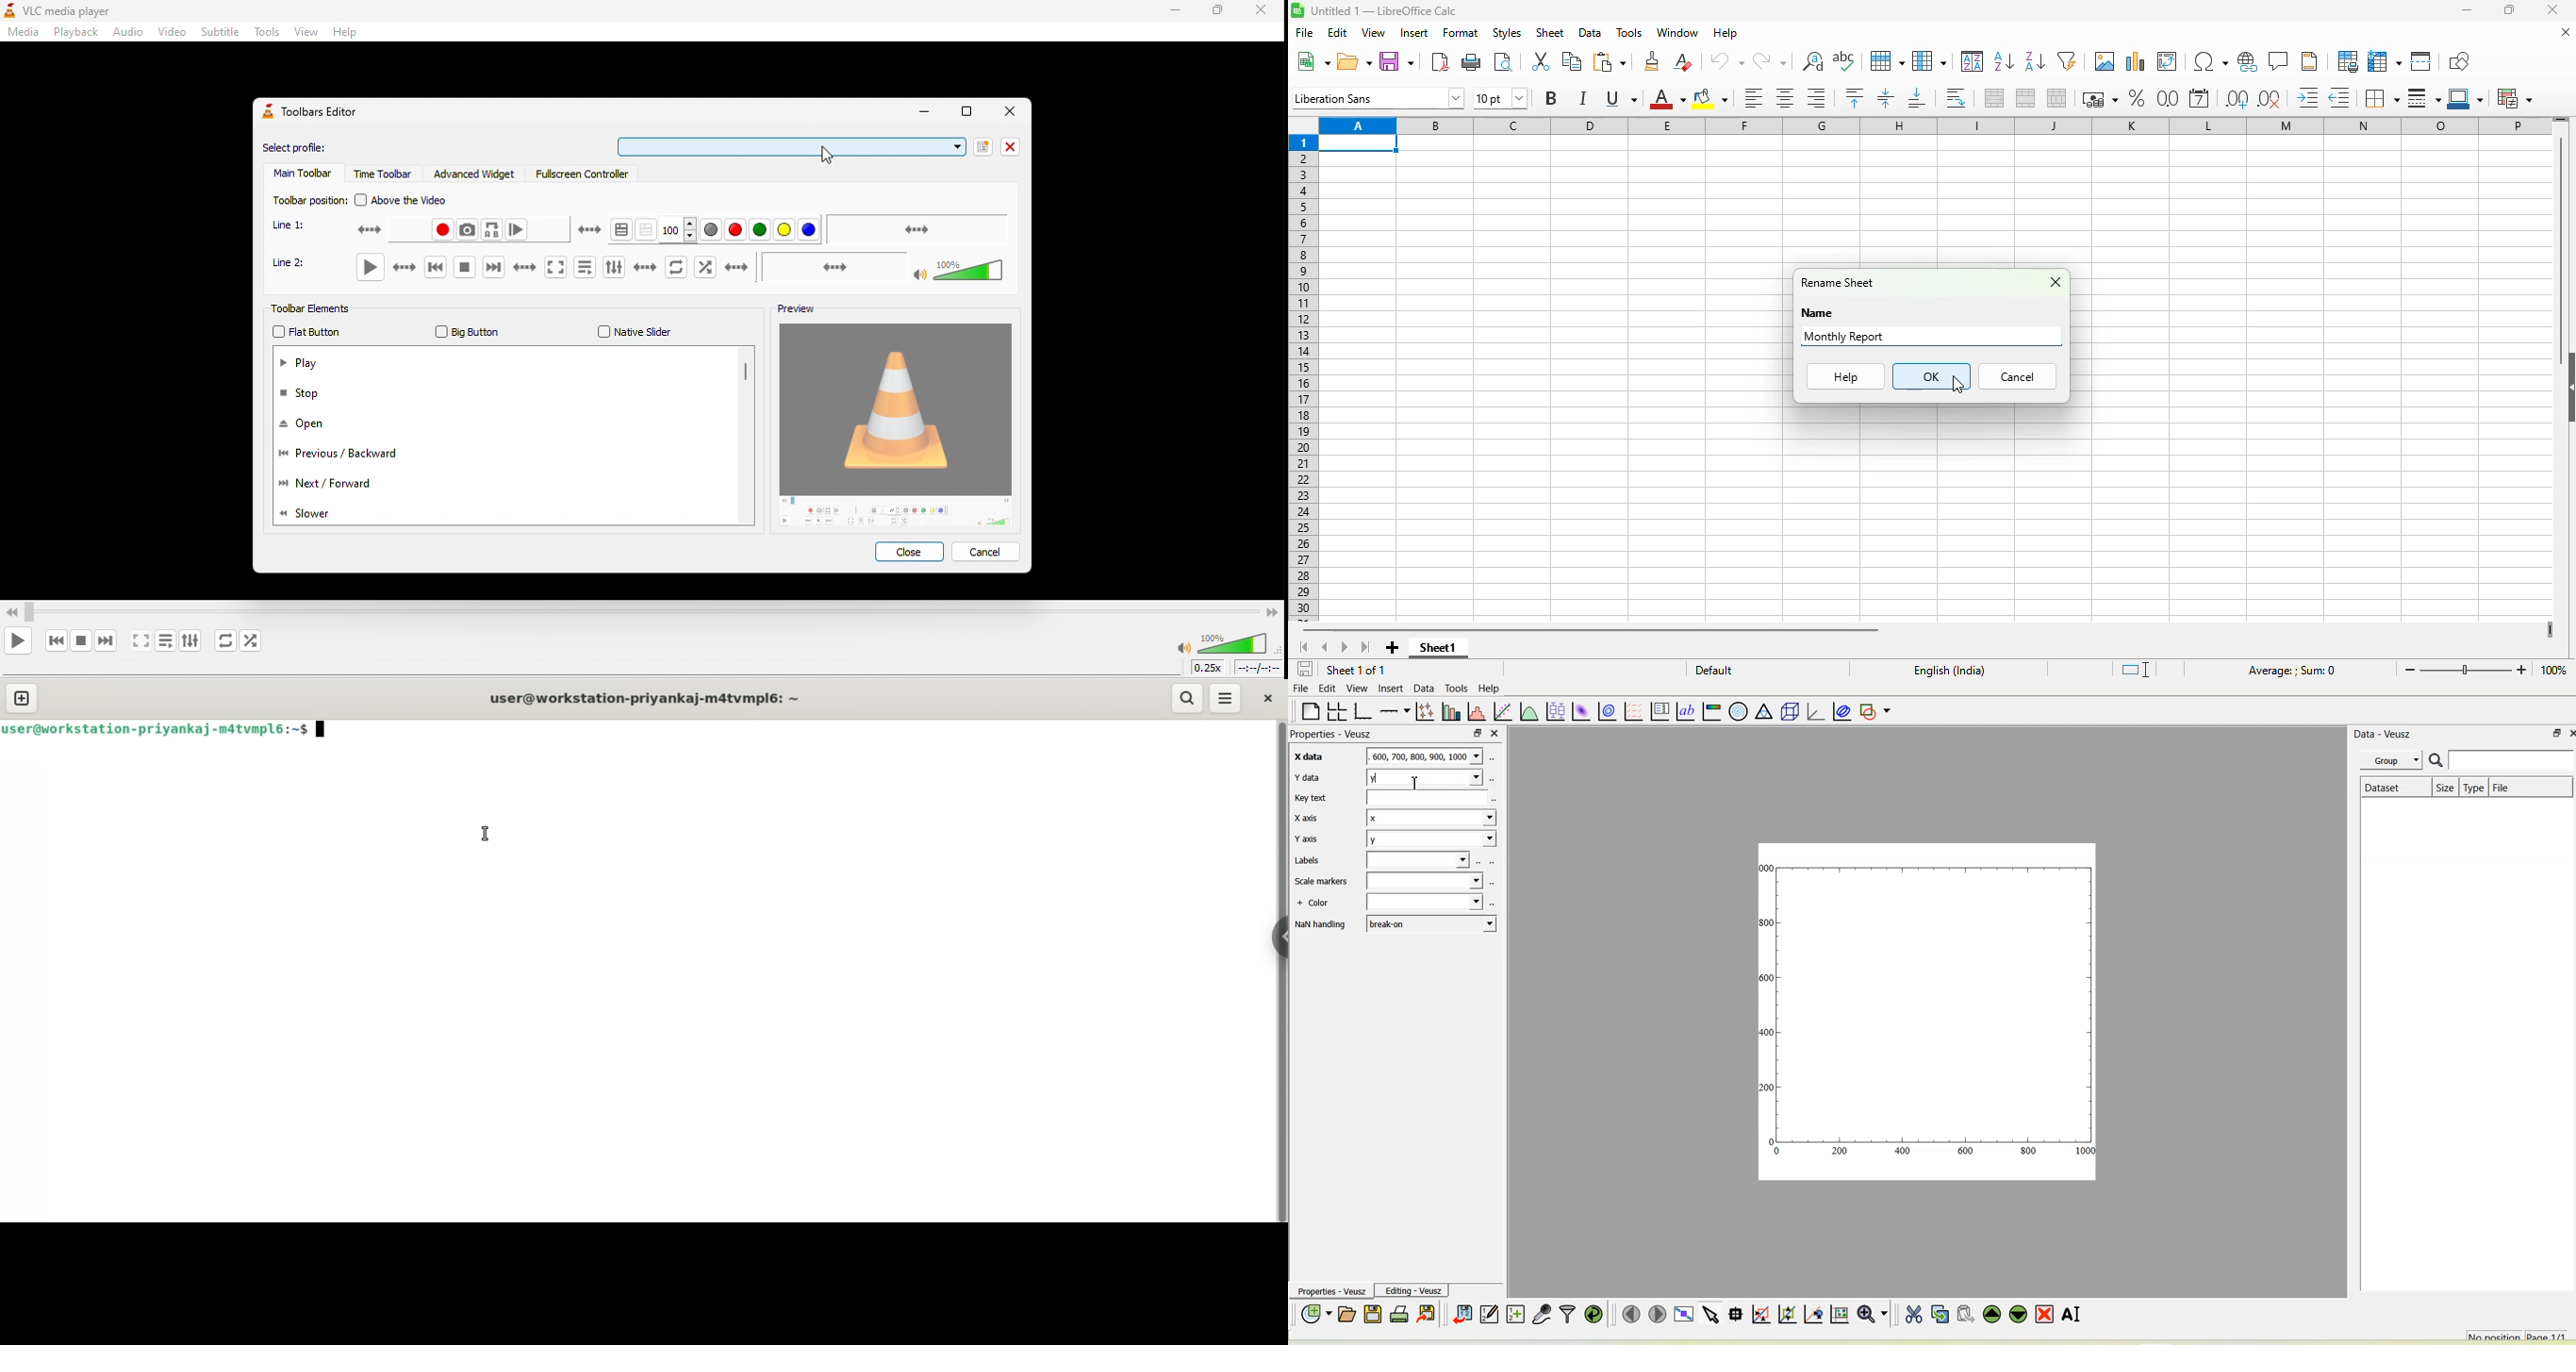  Describe the element at coordinates (1223, 642) in the screenshot. I see `volume` at that location.